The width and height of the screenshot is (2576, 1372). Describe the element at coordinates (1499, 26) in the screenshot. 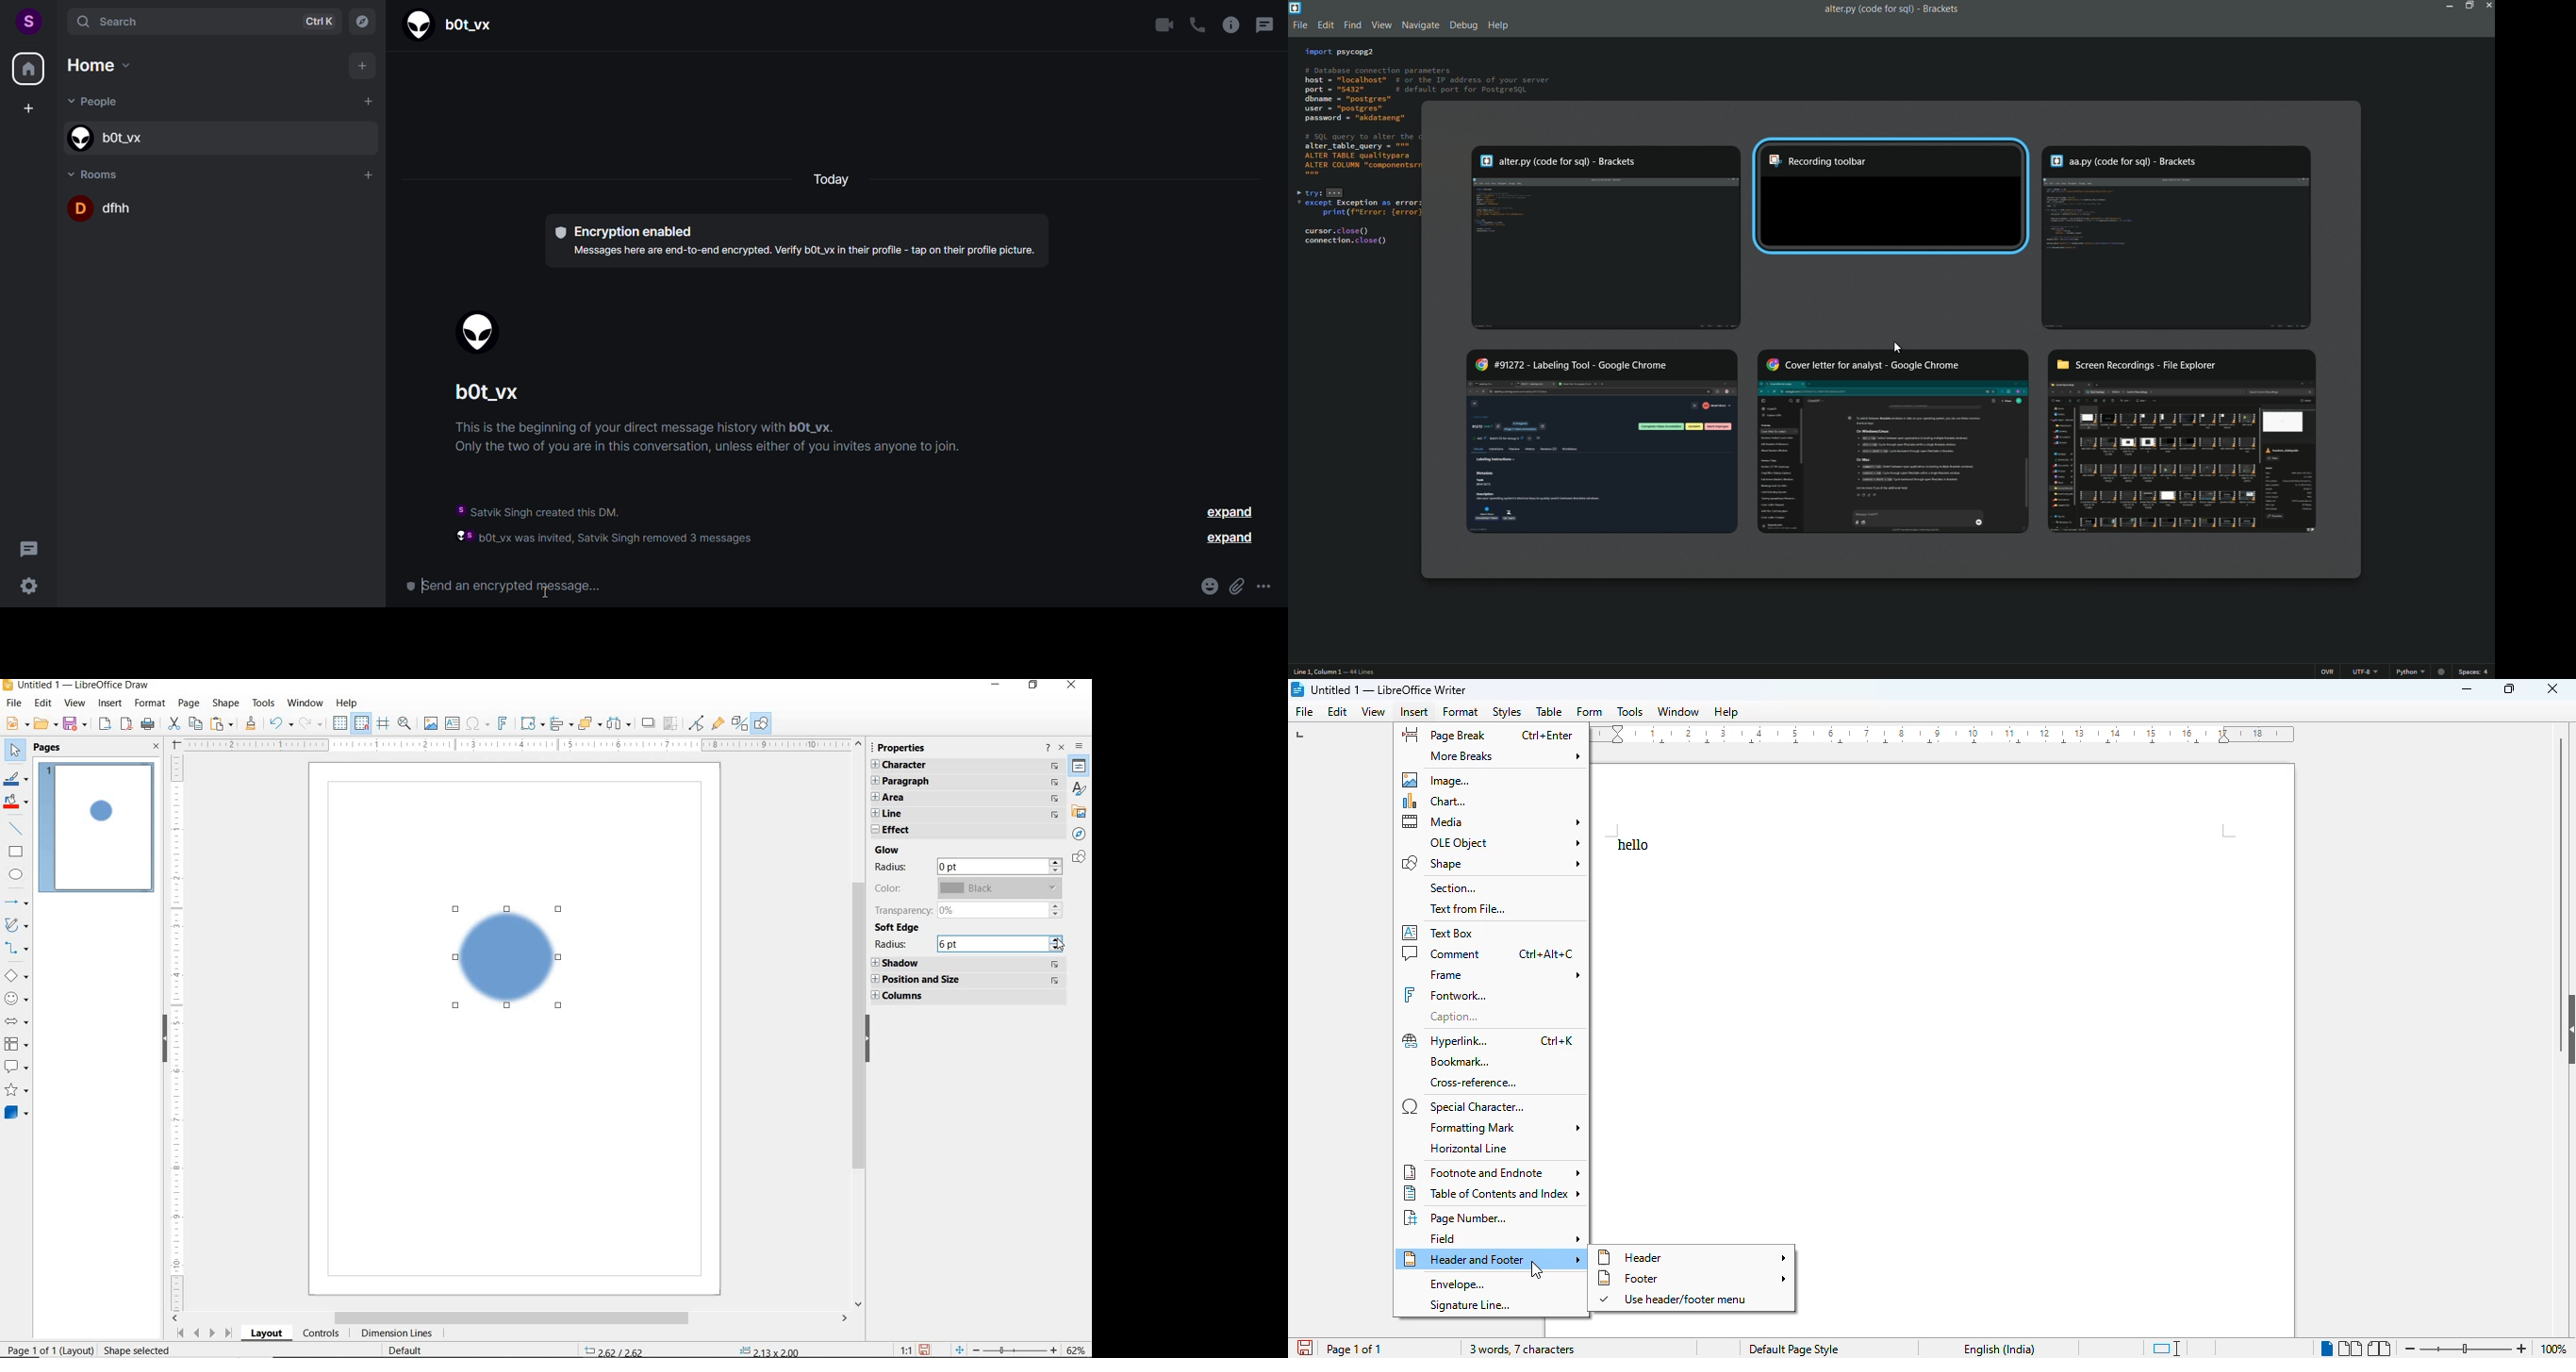

I see `help menu` at that location.